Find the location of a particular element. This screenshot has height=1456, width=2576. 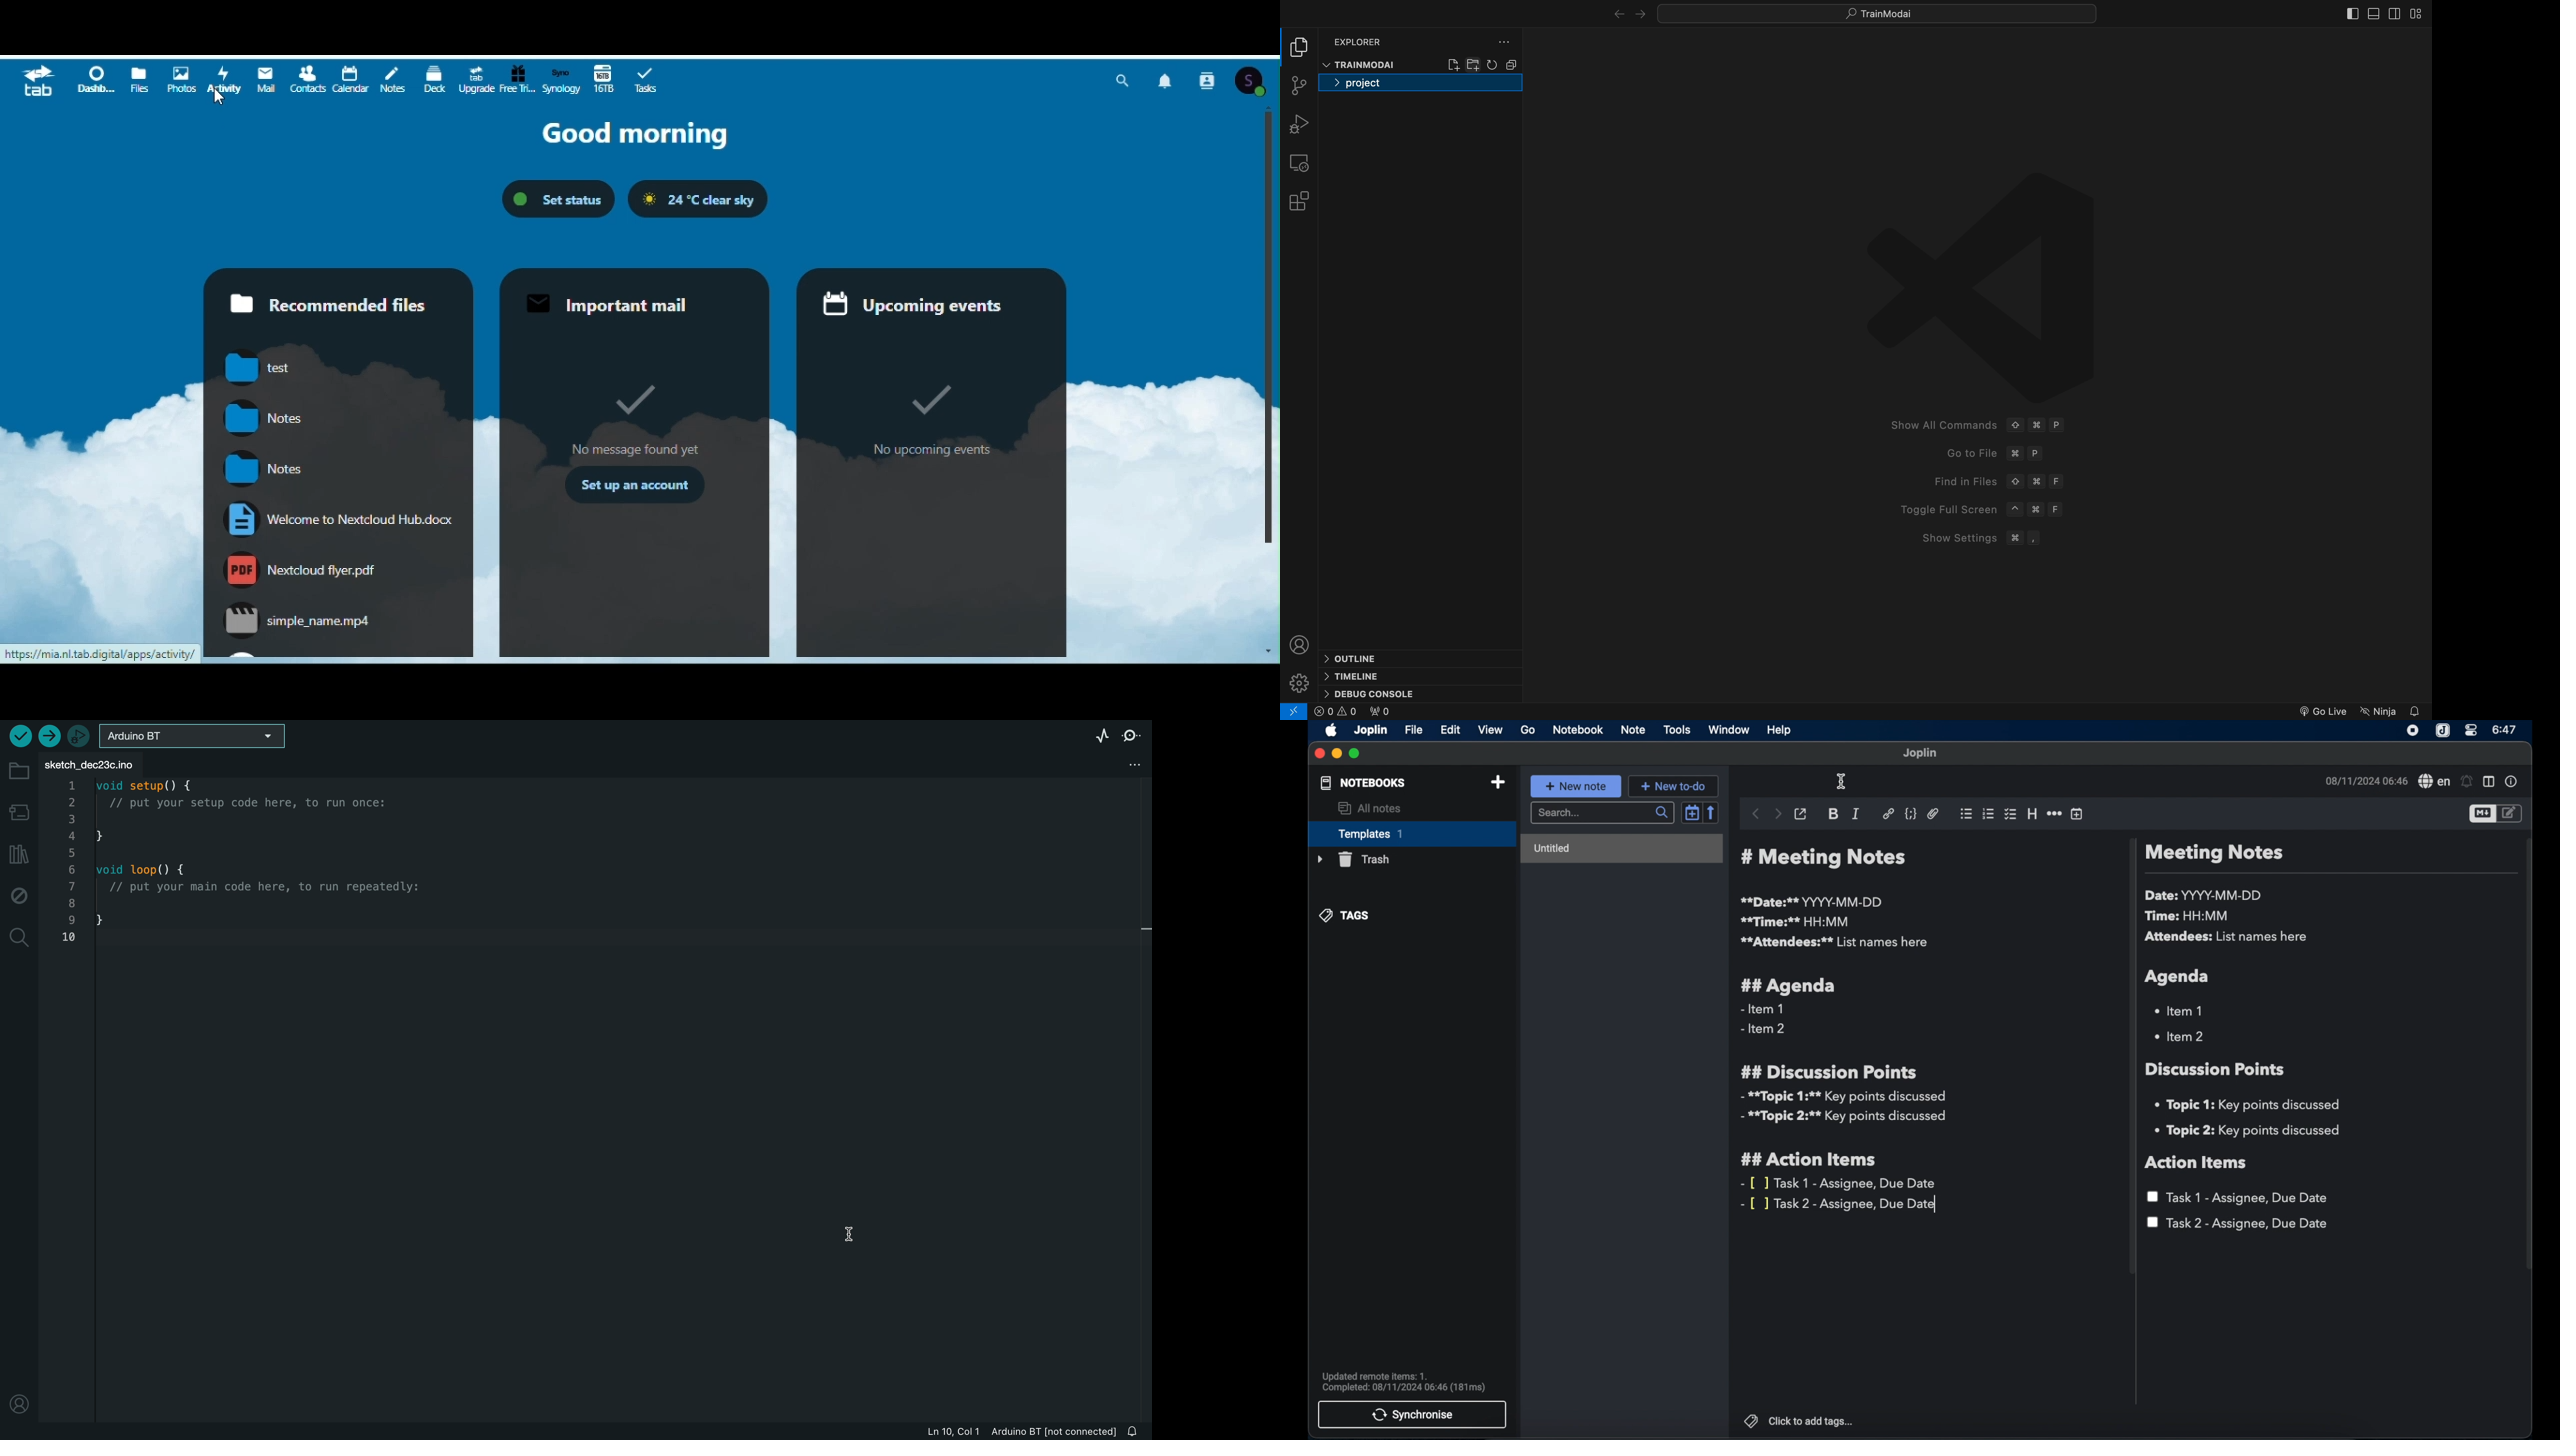

notebook is located at coordinates (1577, 731).